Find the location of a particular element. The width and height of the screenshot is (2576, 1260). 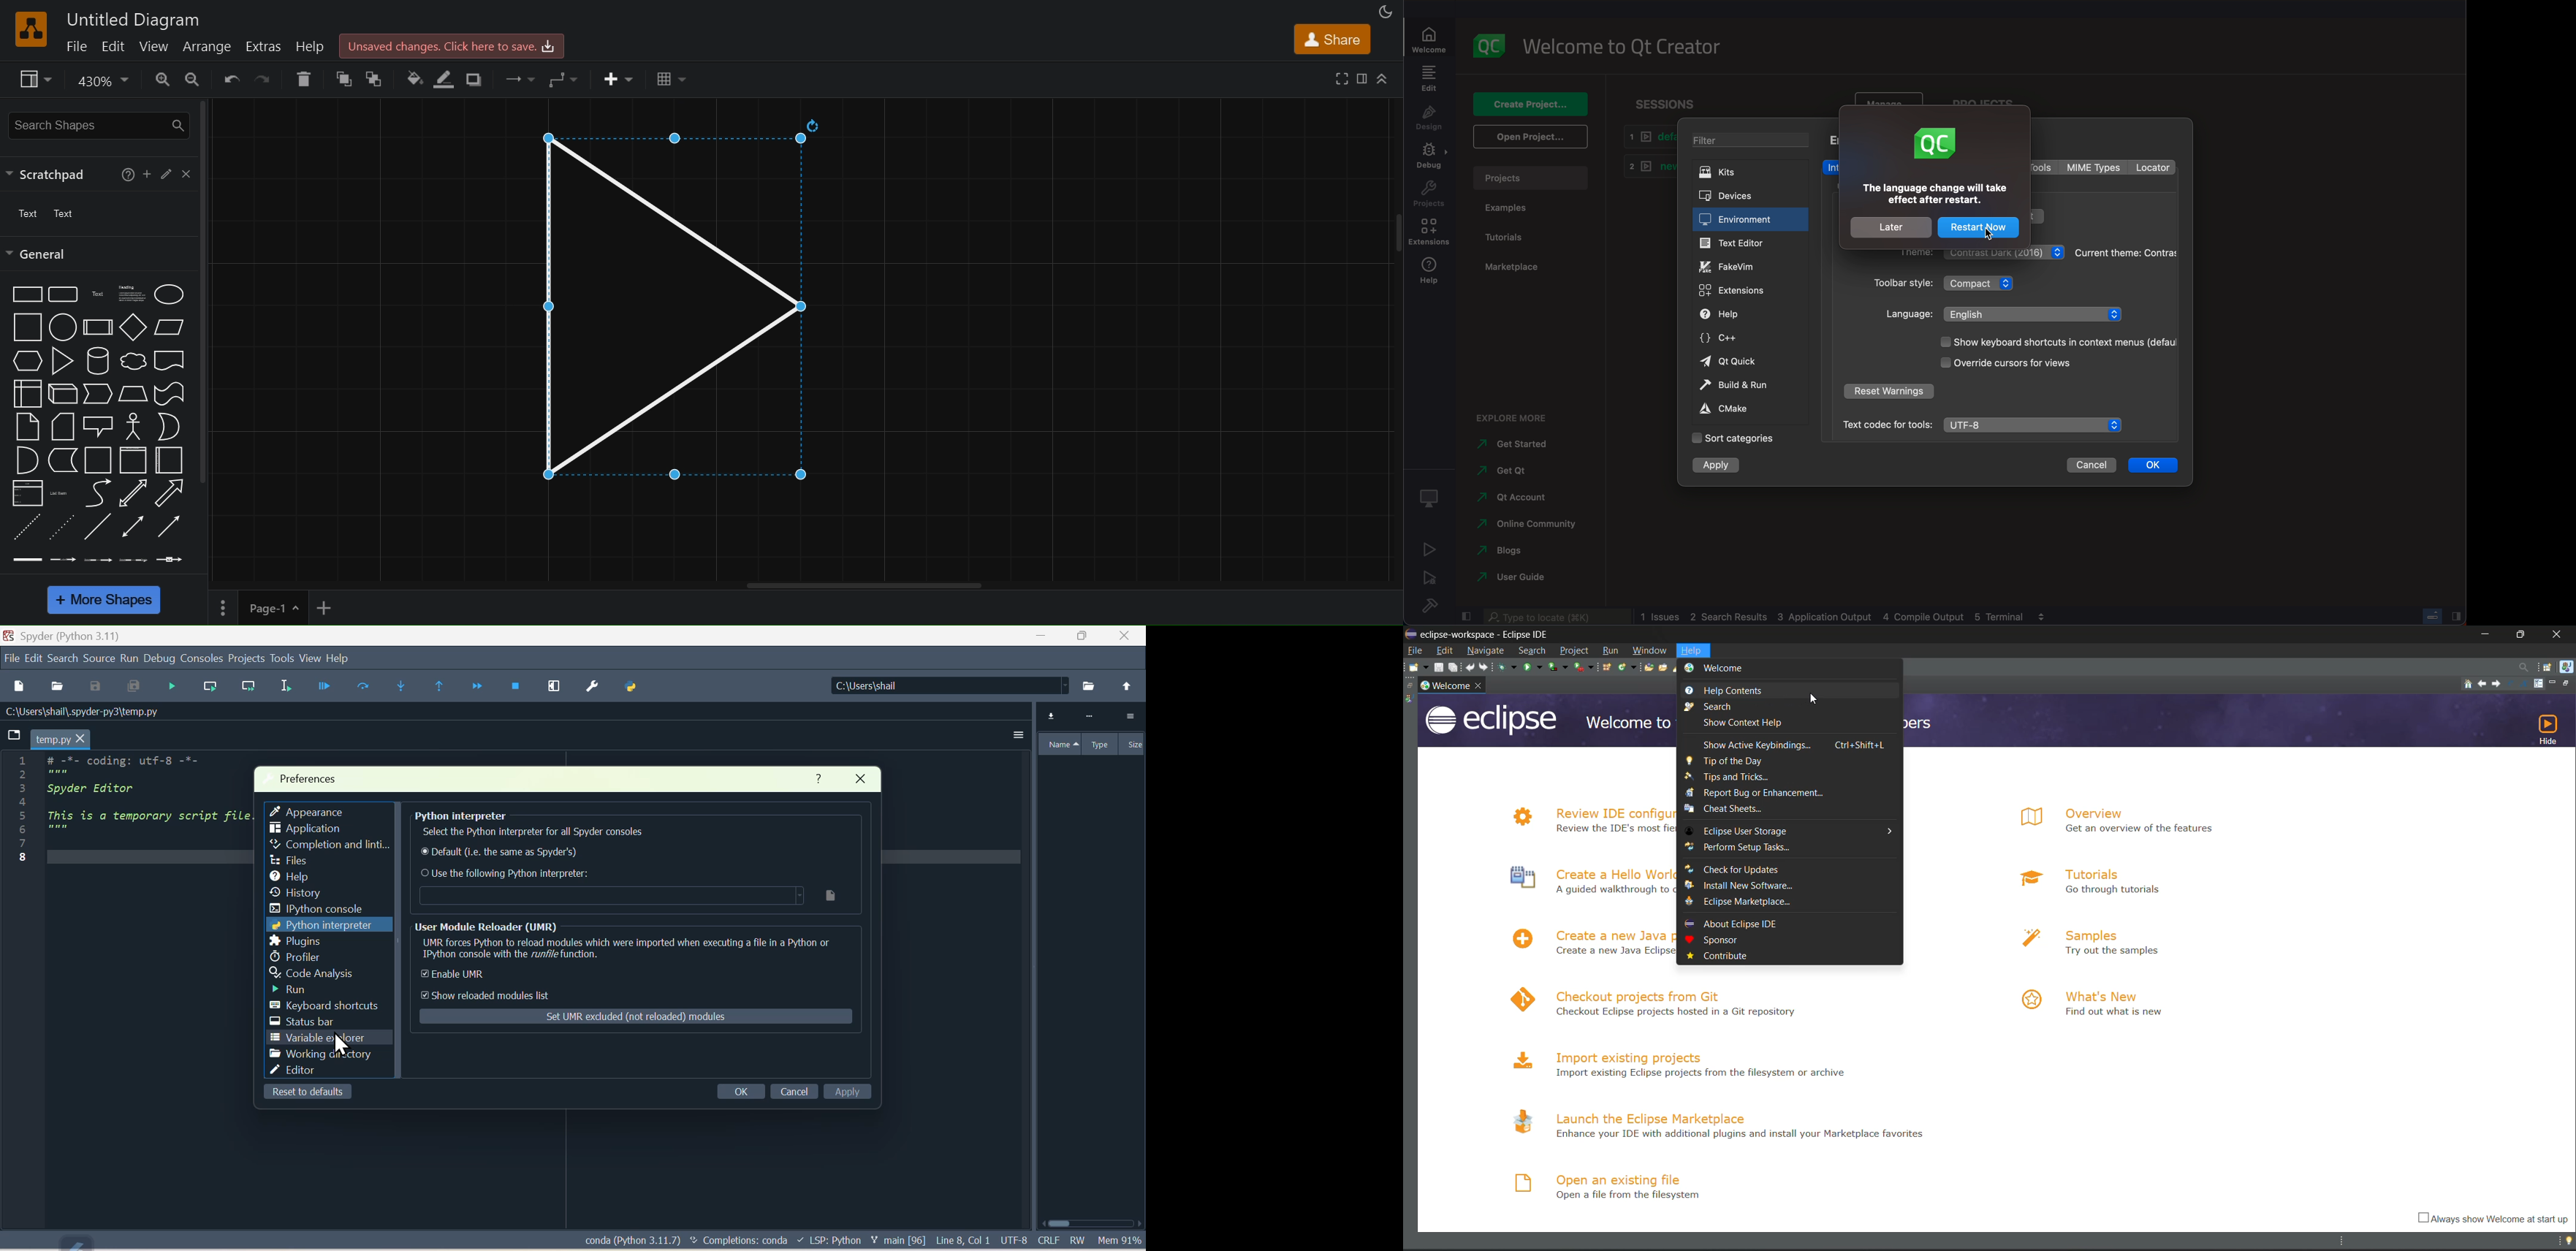

c++ is located at coordinates (1751, 339).